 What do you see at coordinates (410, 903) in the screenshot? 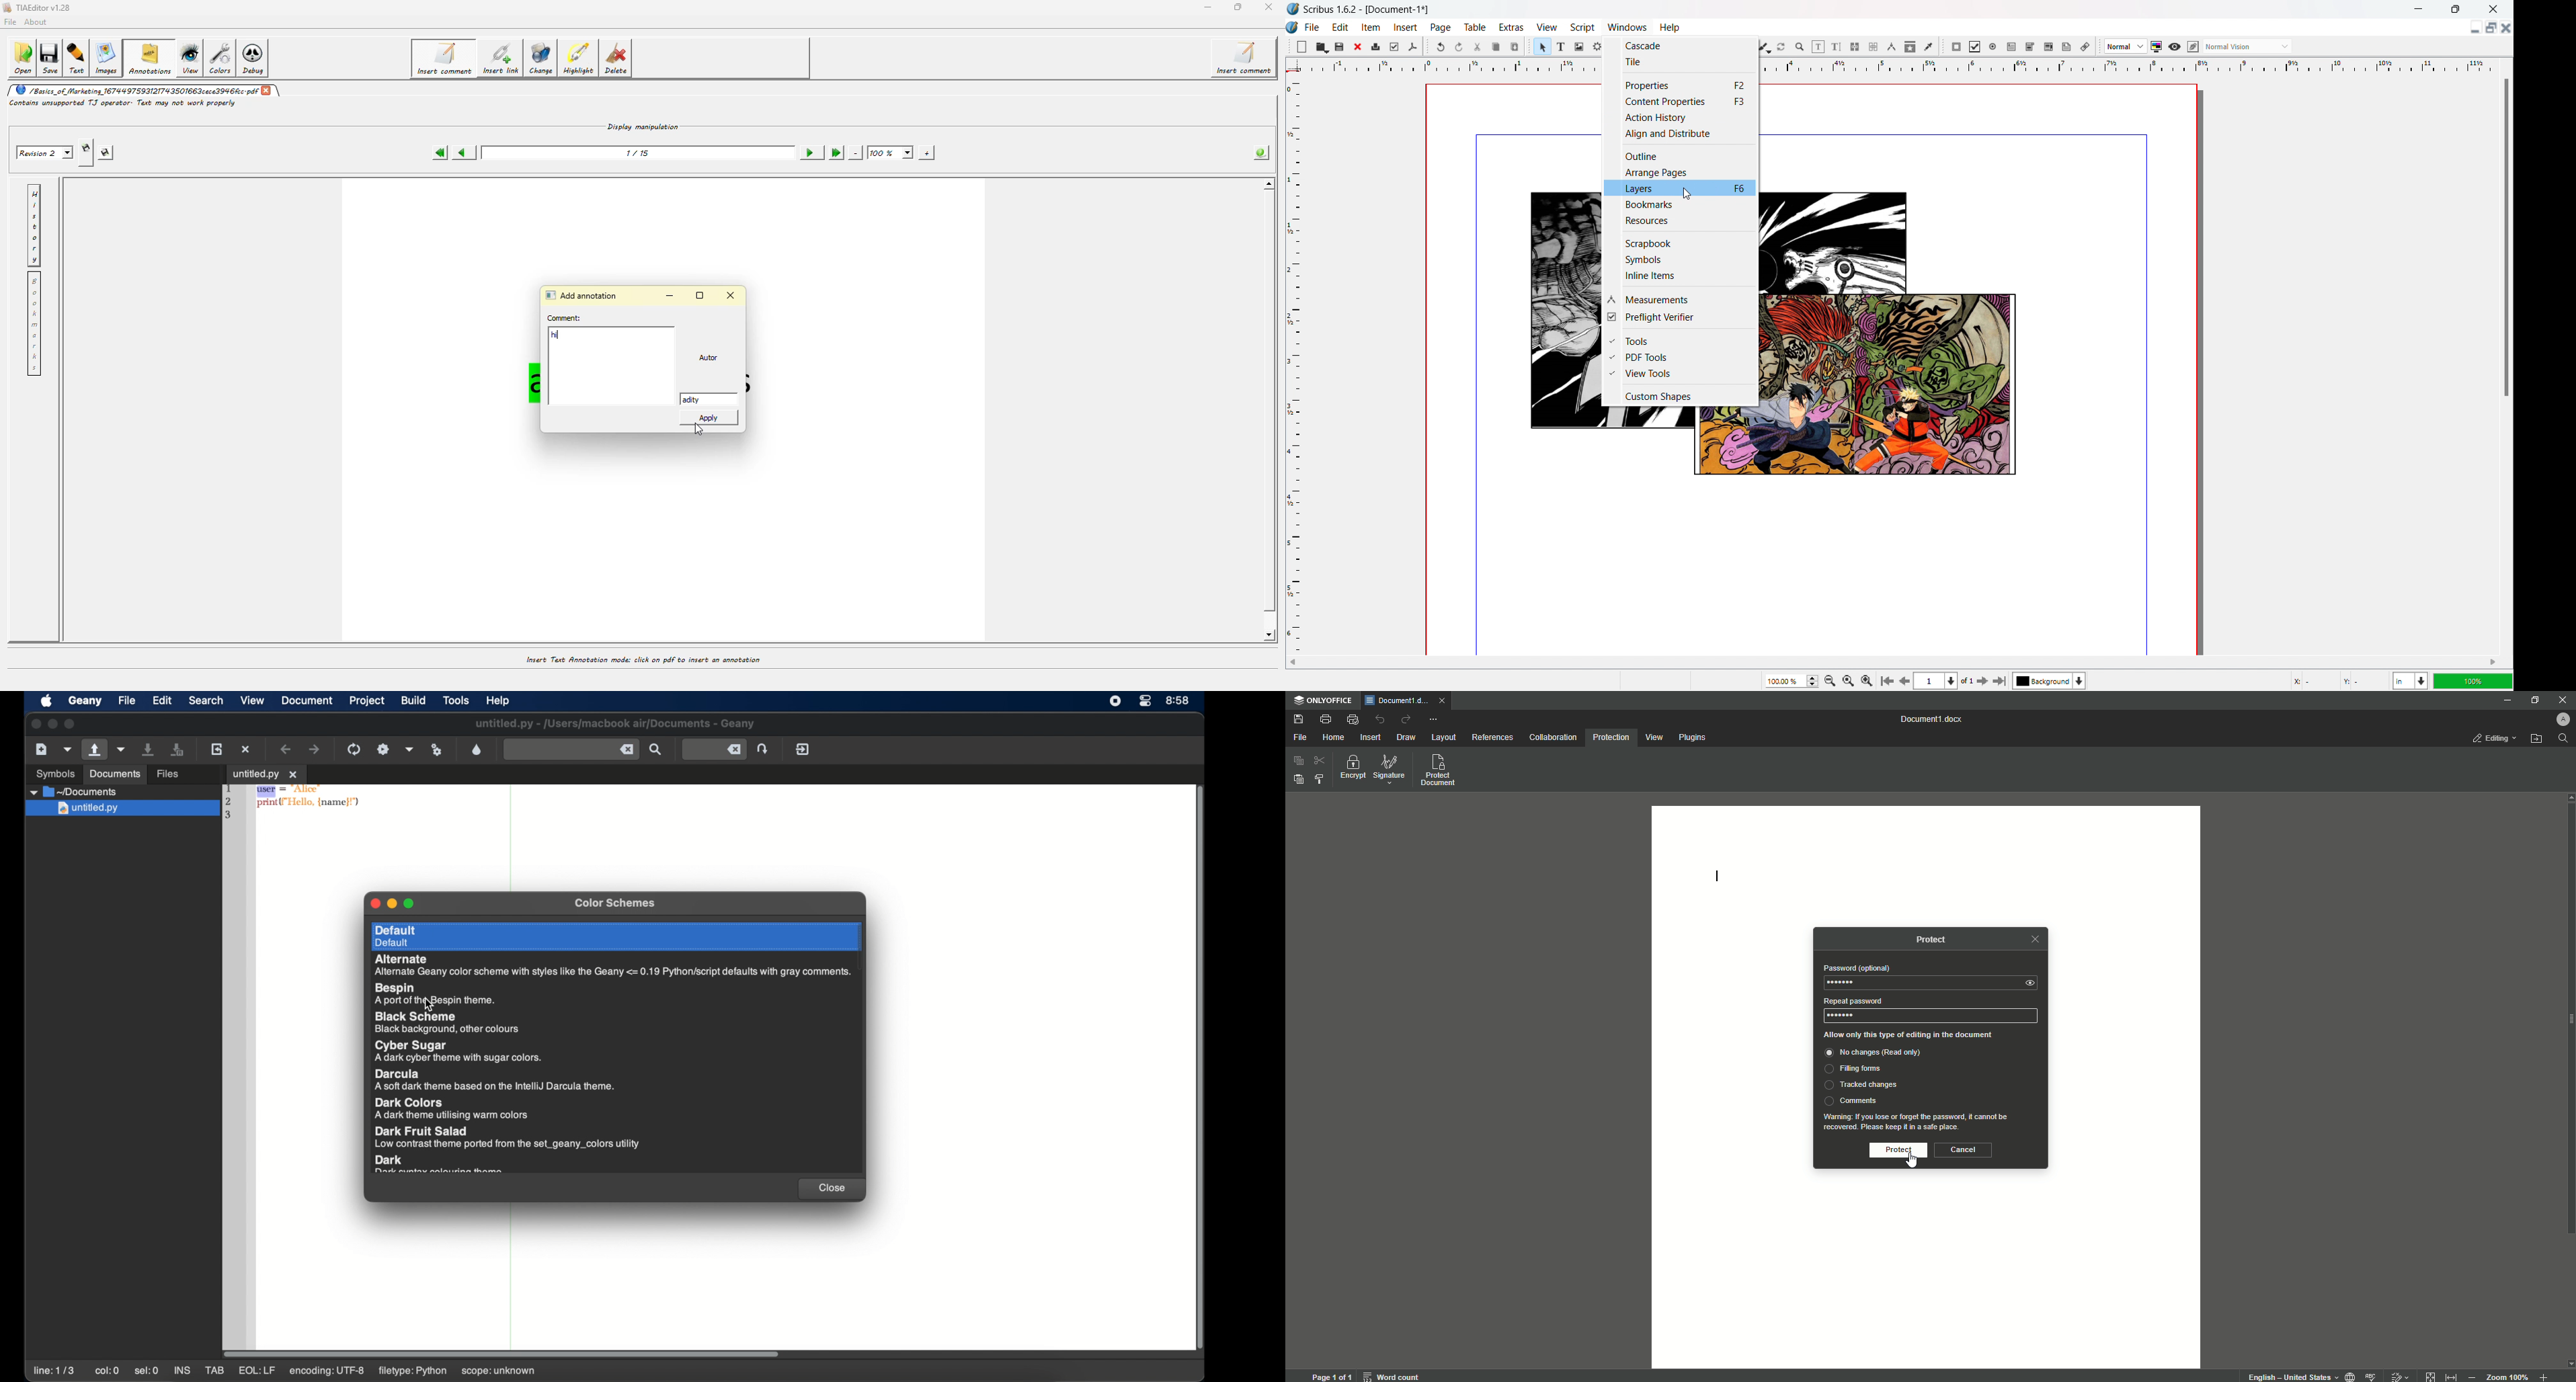
I see `maximize` at bounding box center [410, 903].